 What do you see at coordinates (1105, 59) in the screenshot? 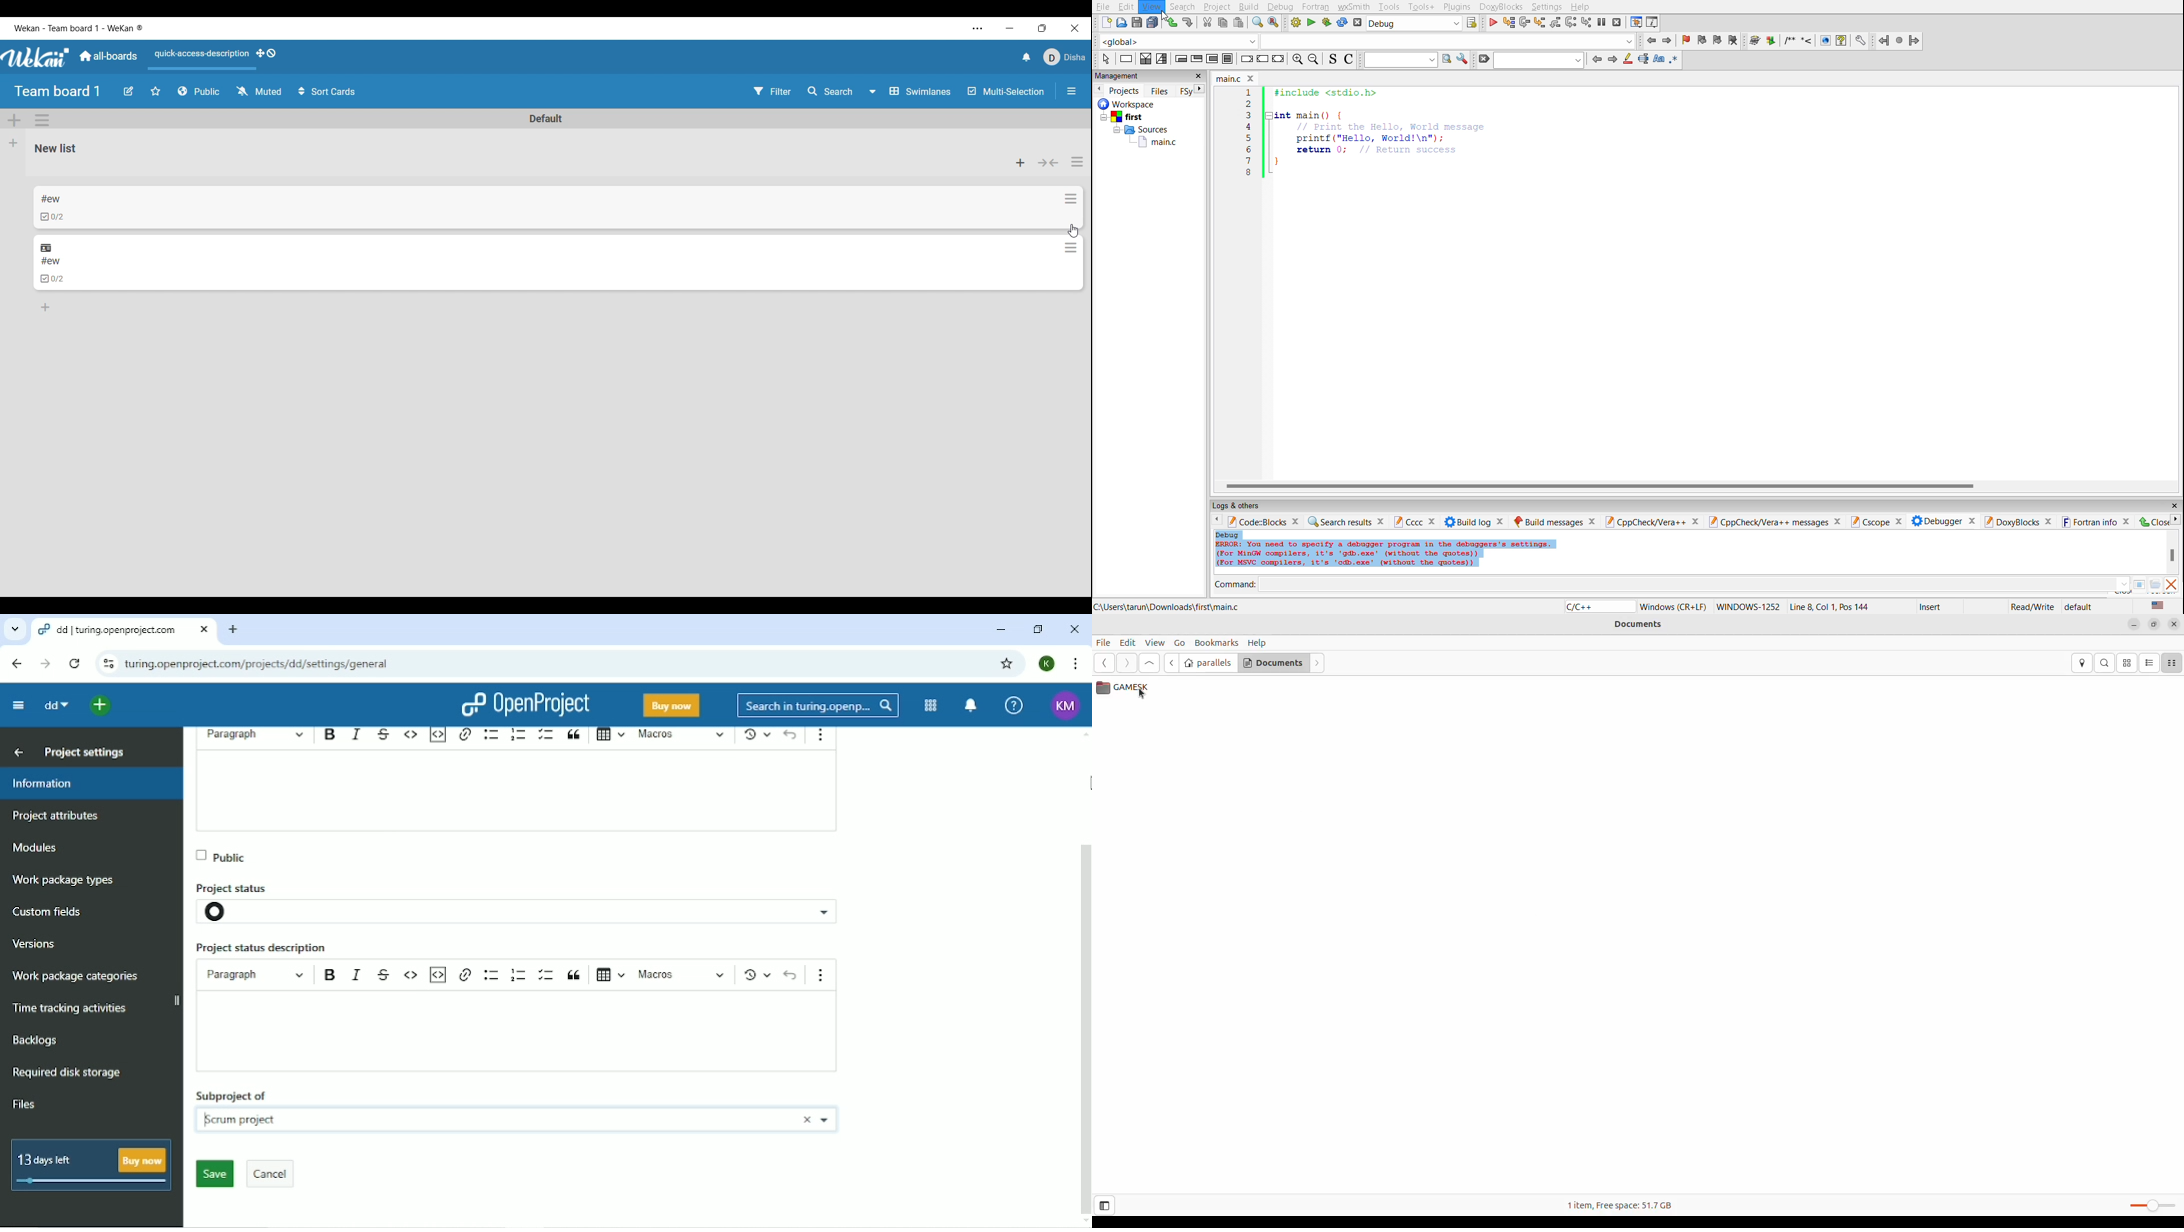
I see `select` at bounding box center [1105, 59].